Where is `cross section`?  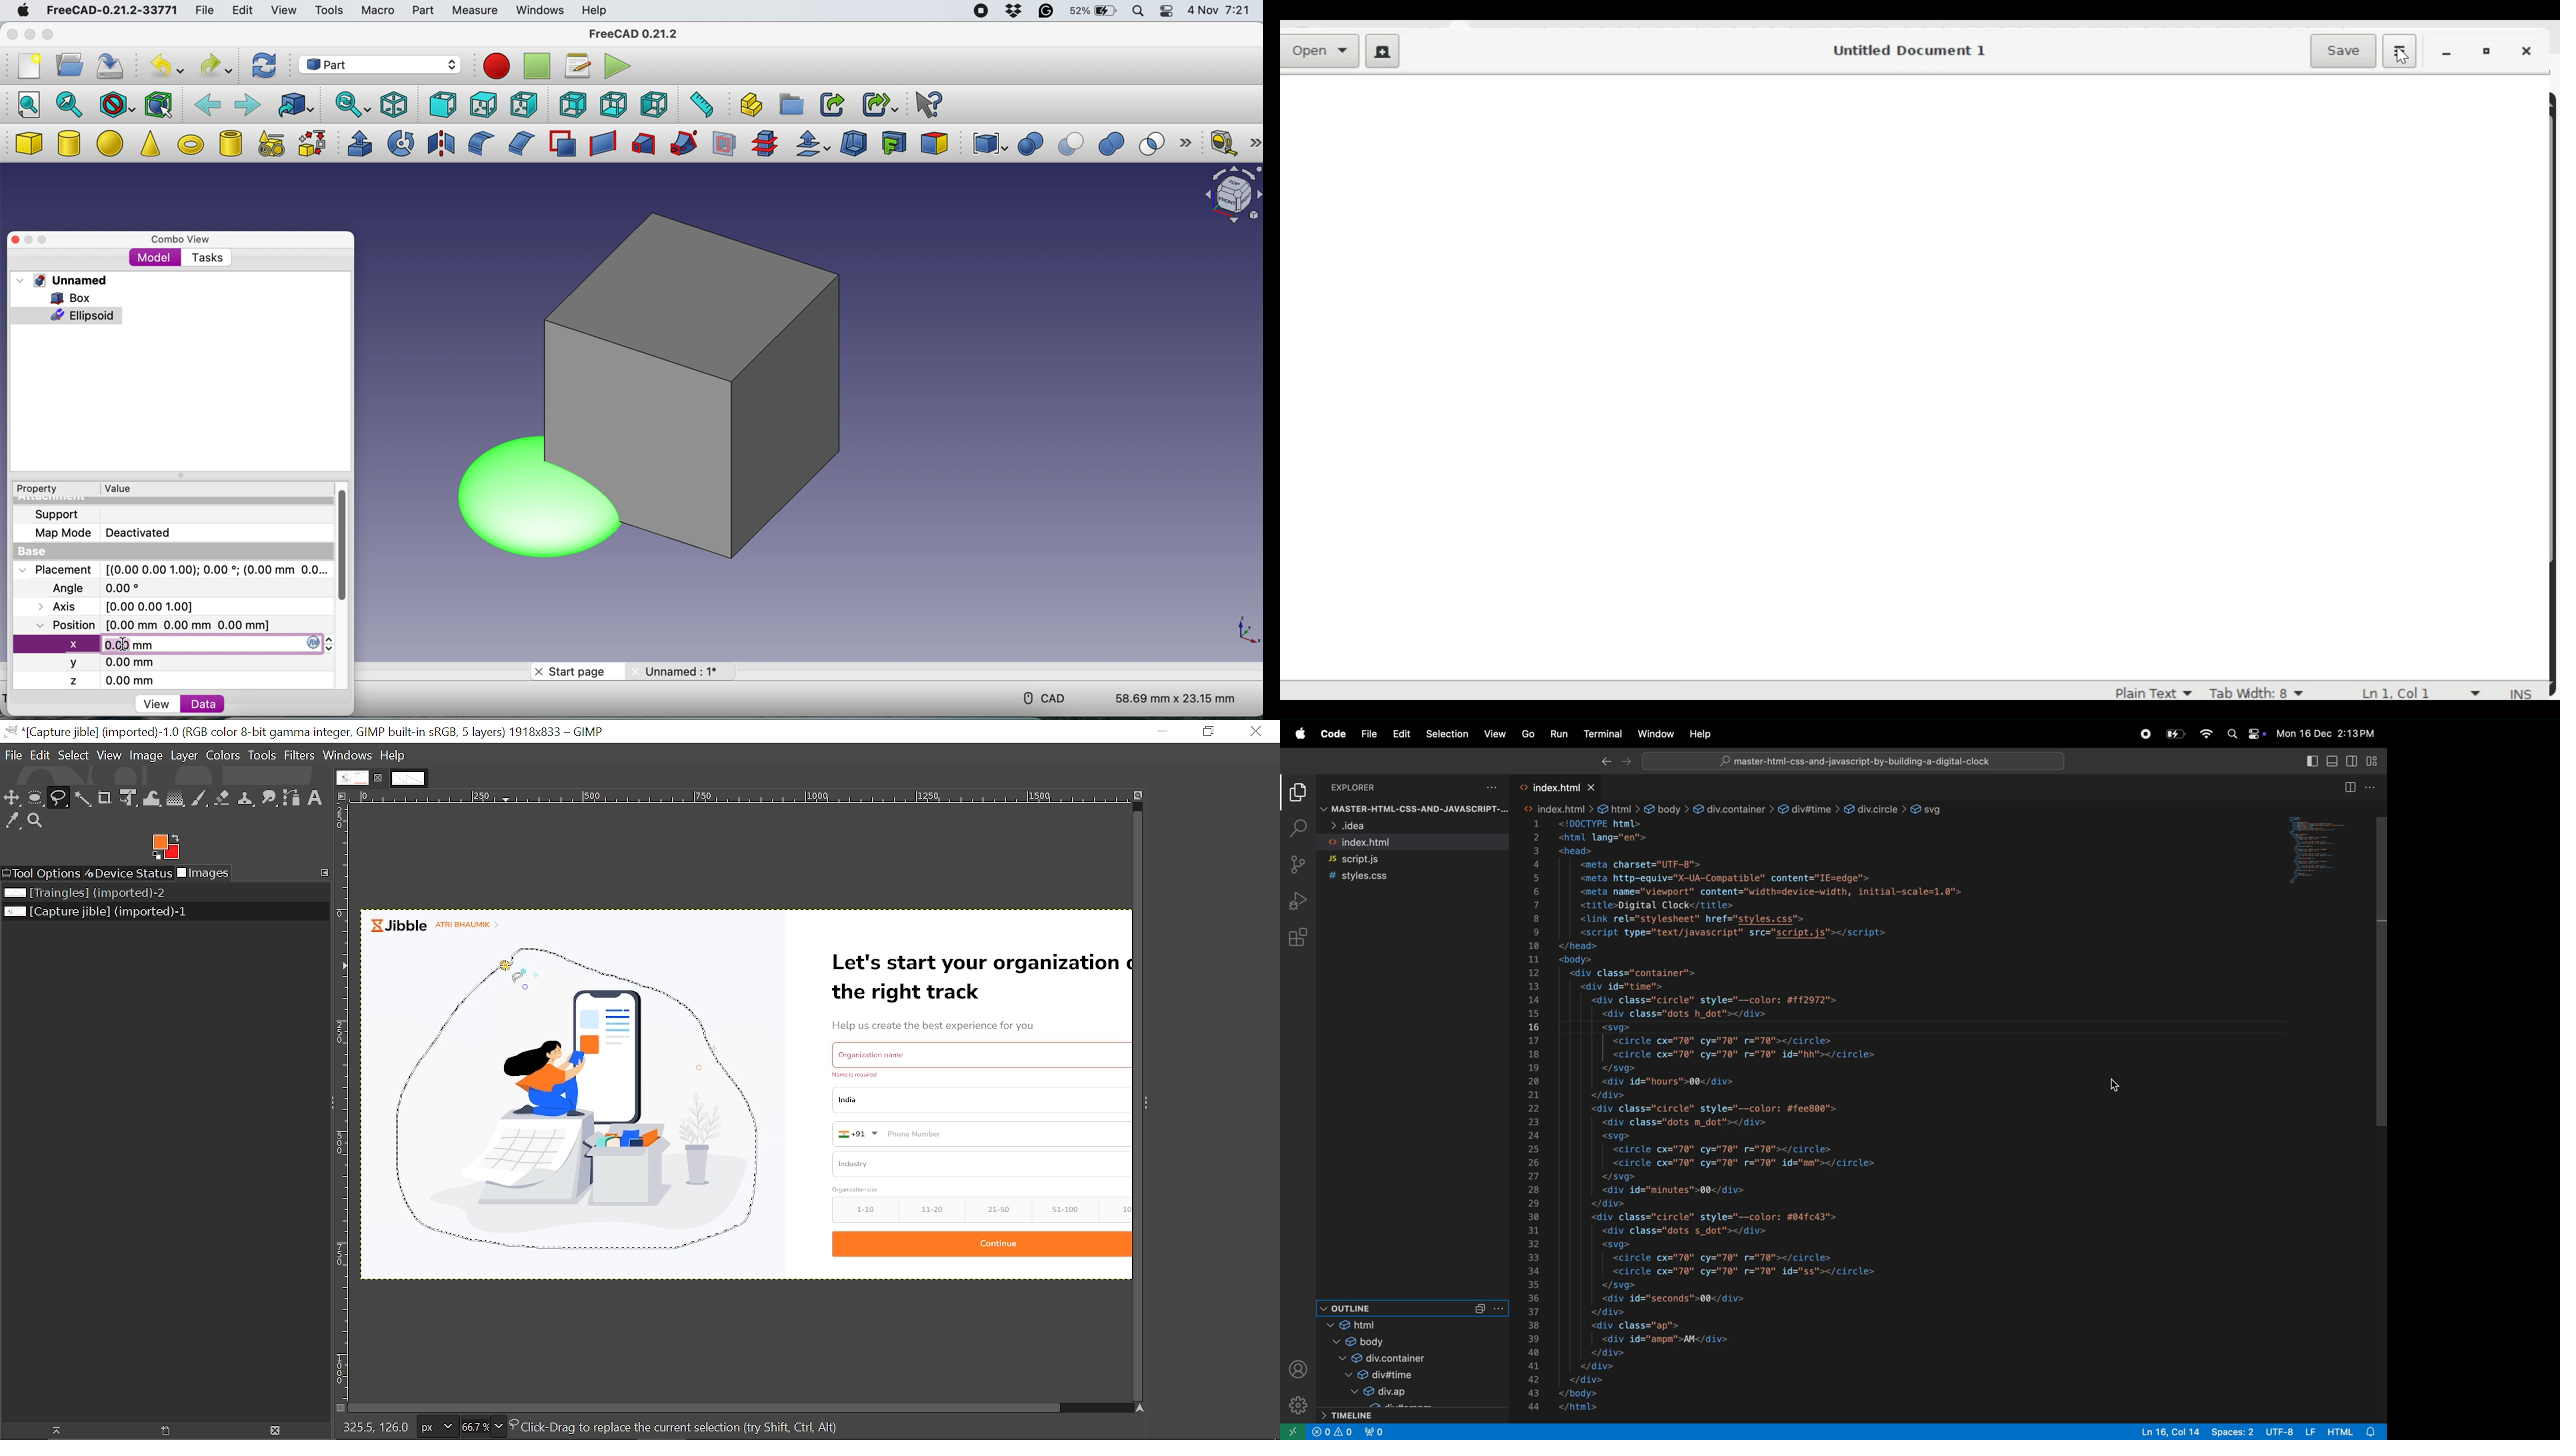
cross section is located at coordinates (765, 144).